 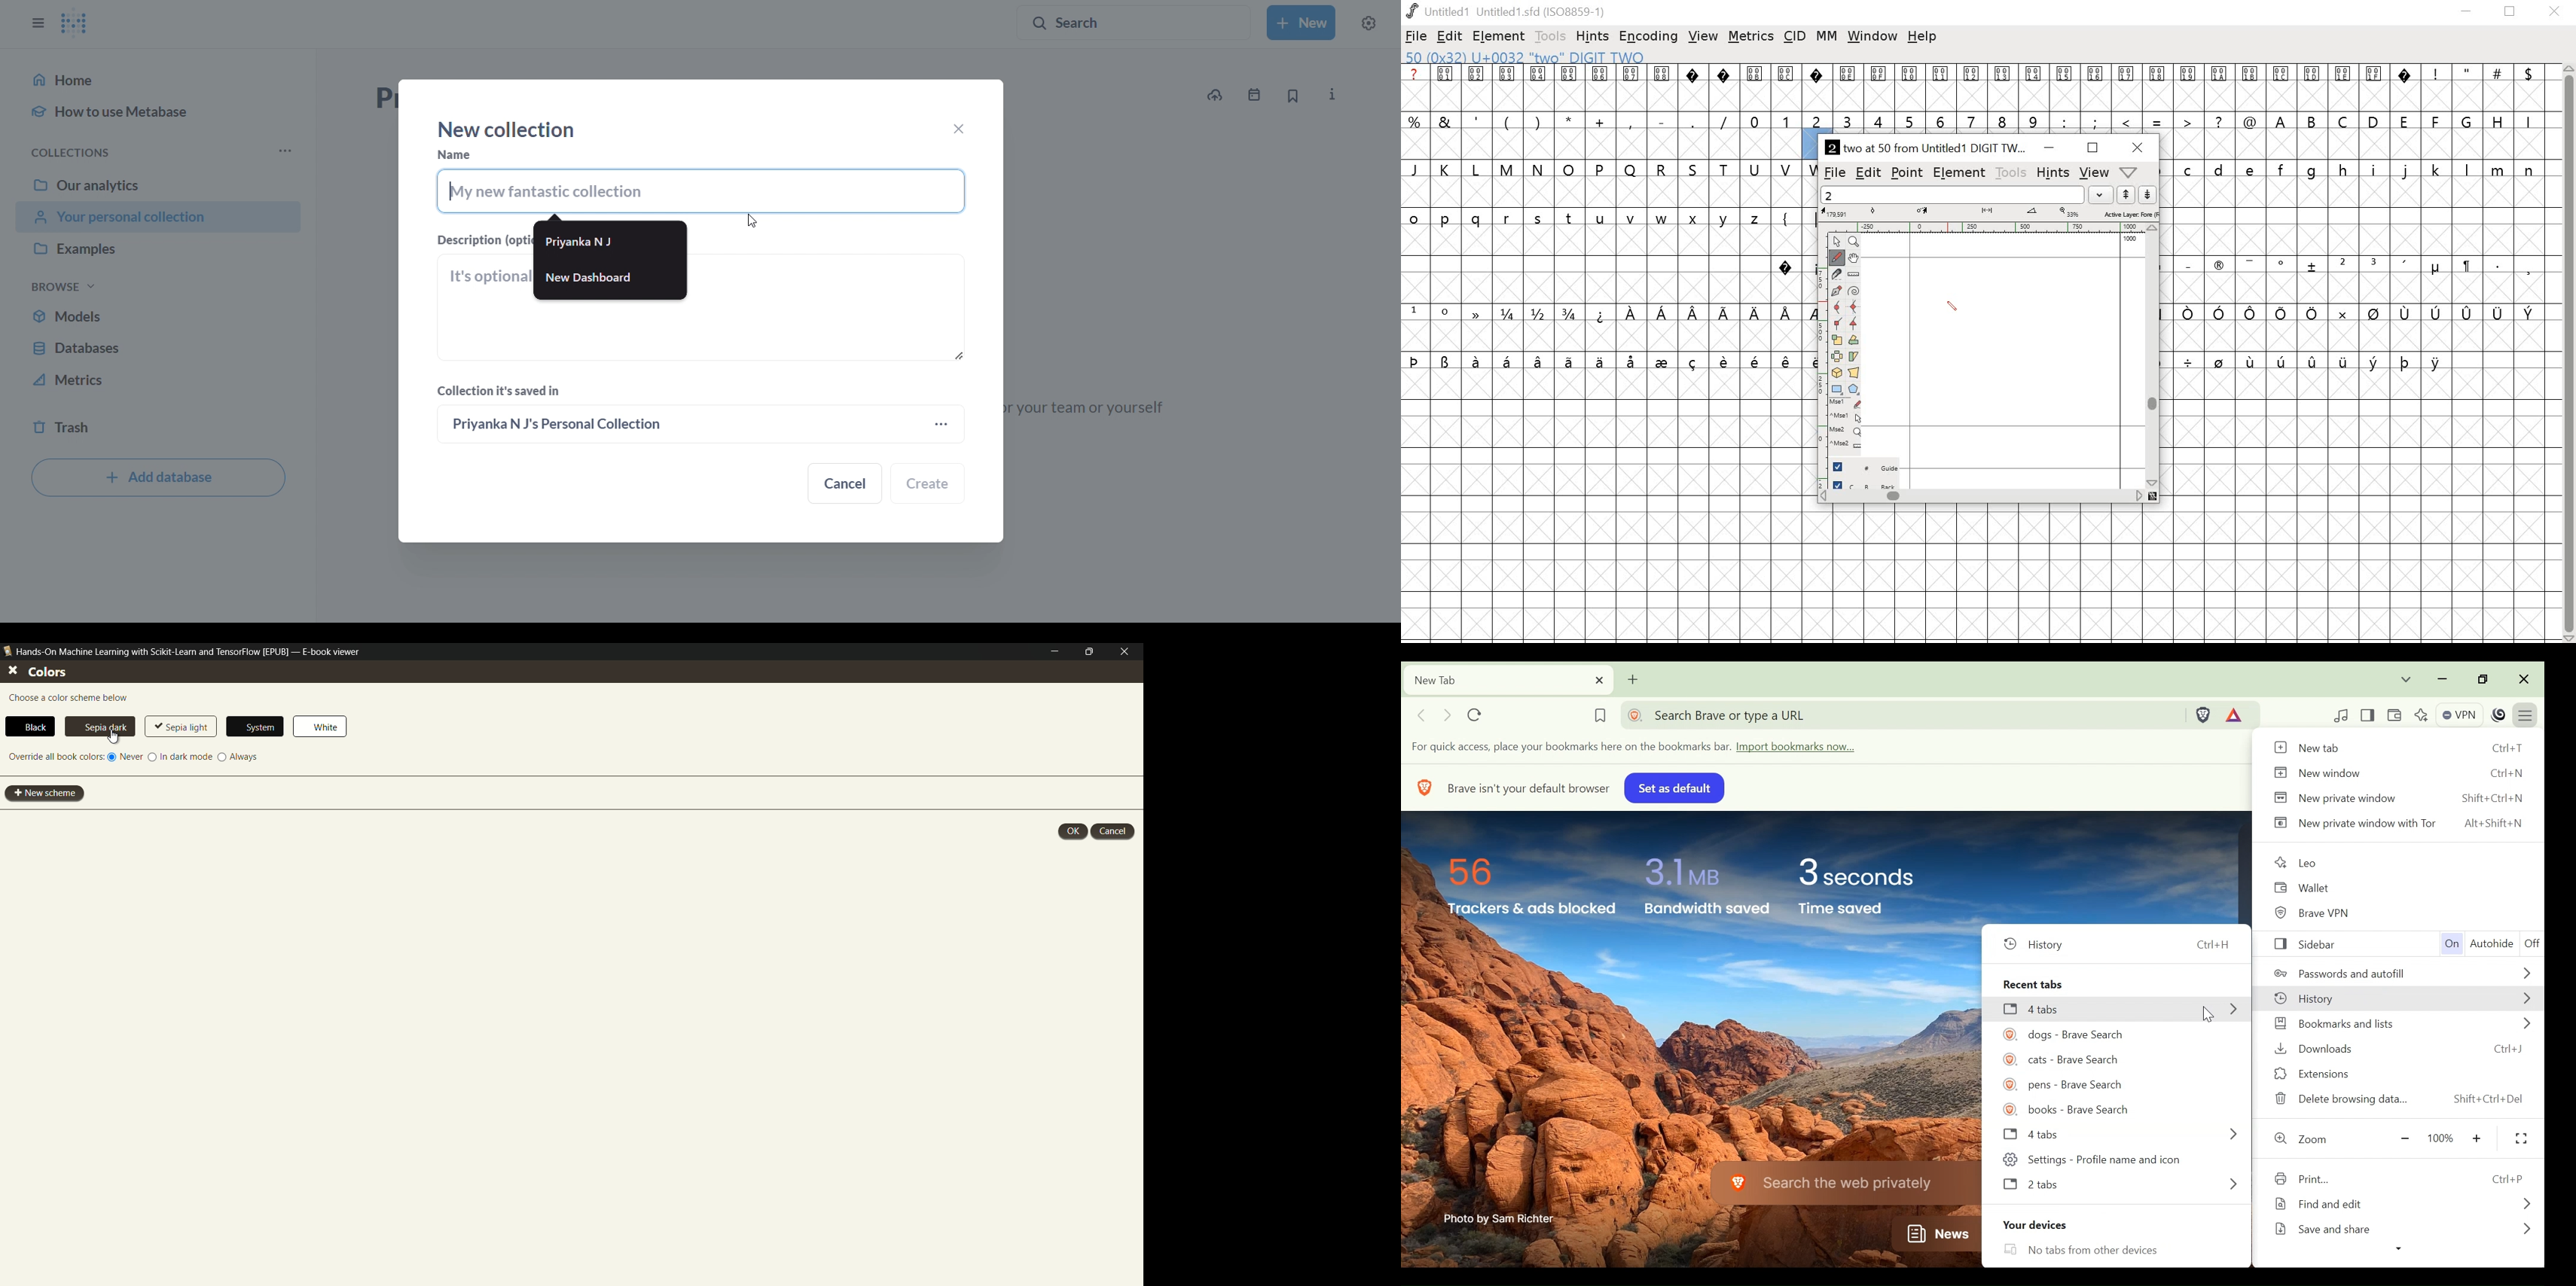 I want to click on override all book colors, so click(x=57, y=757).